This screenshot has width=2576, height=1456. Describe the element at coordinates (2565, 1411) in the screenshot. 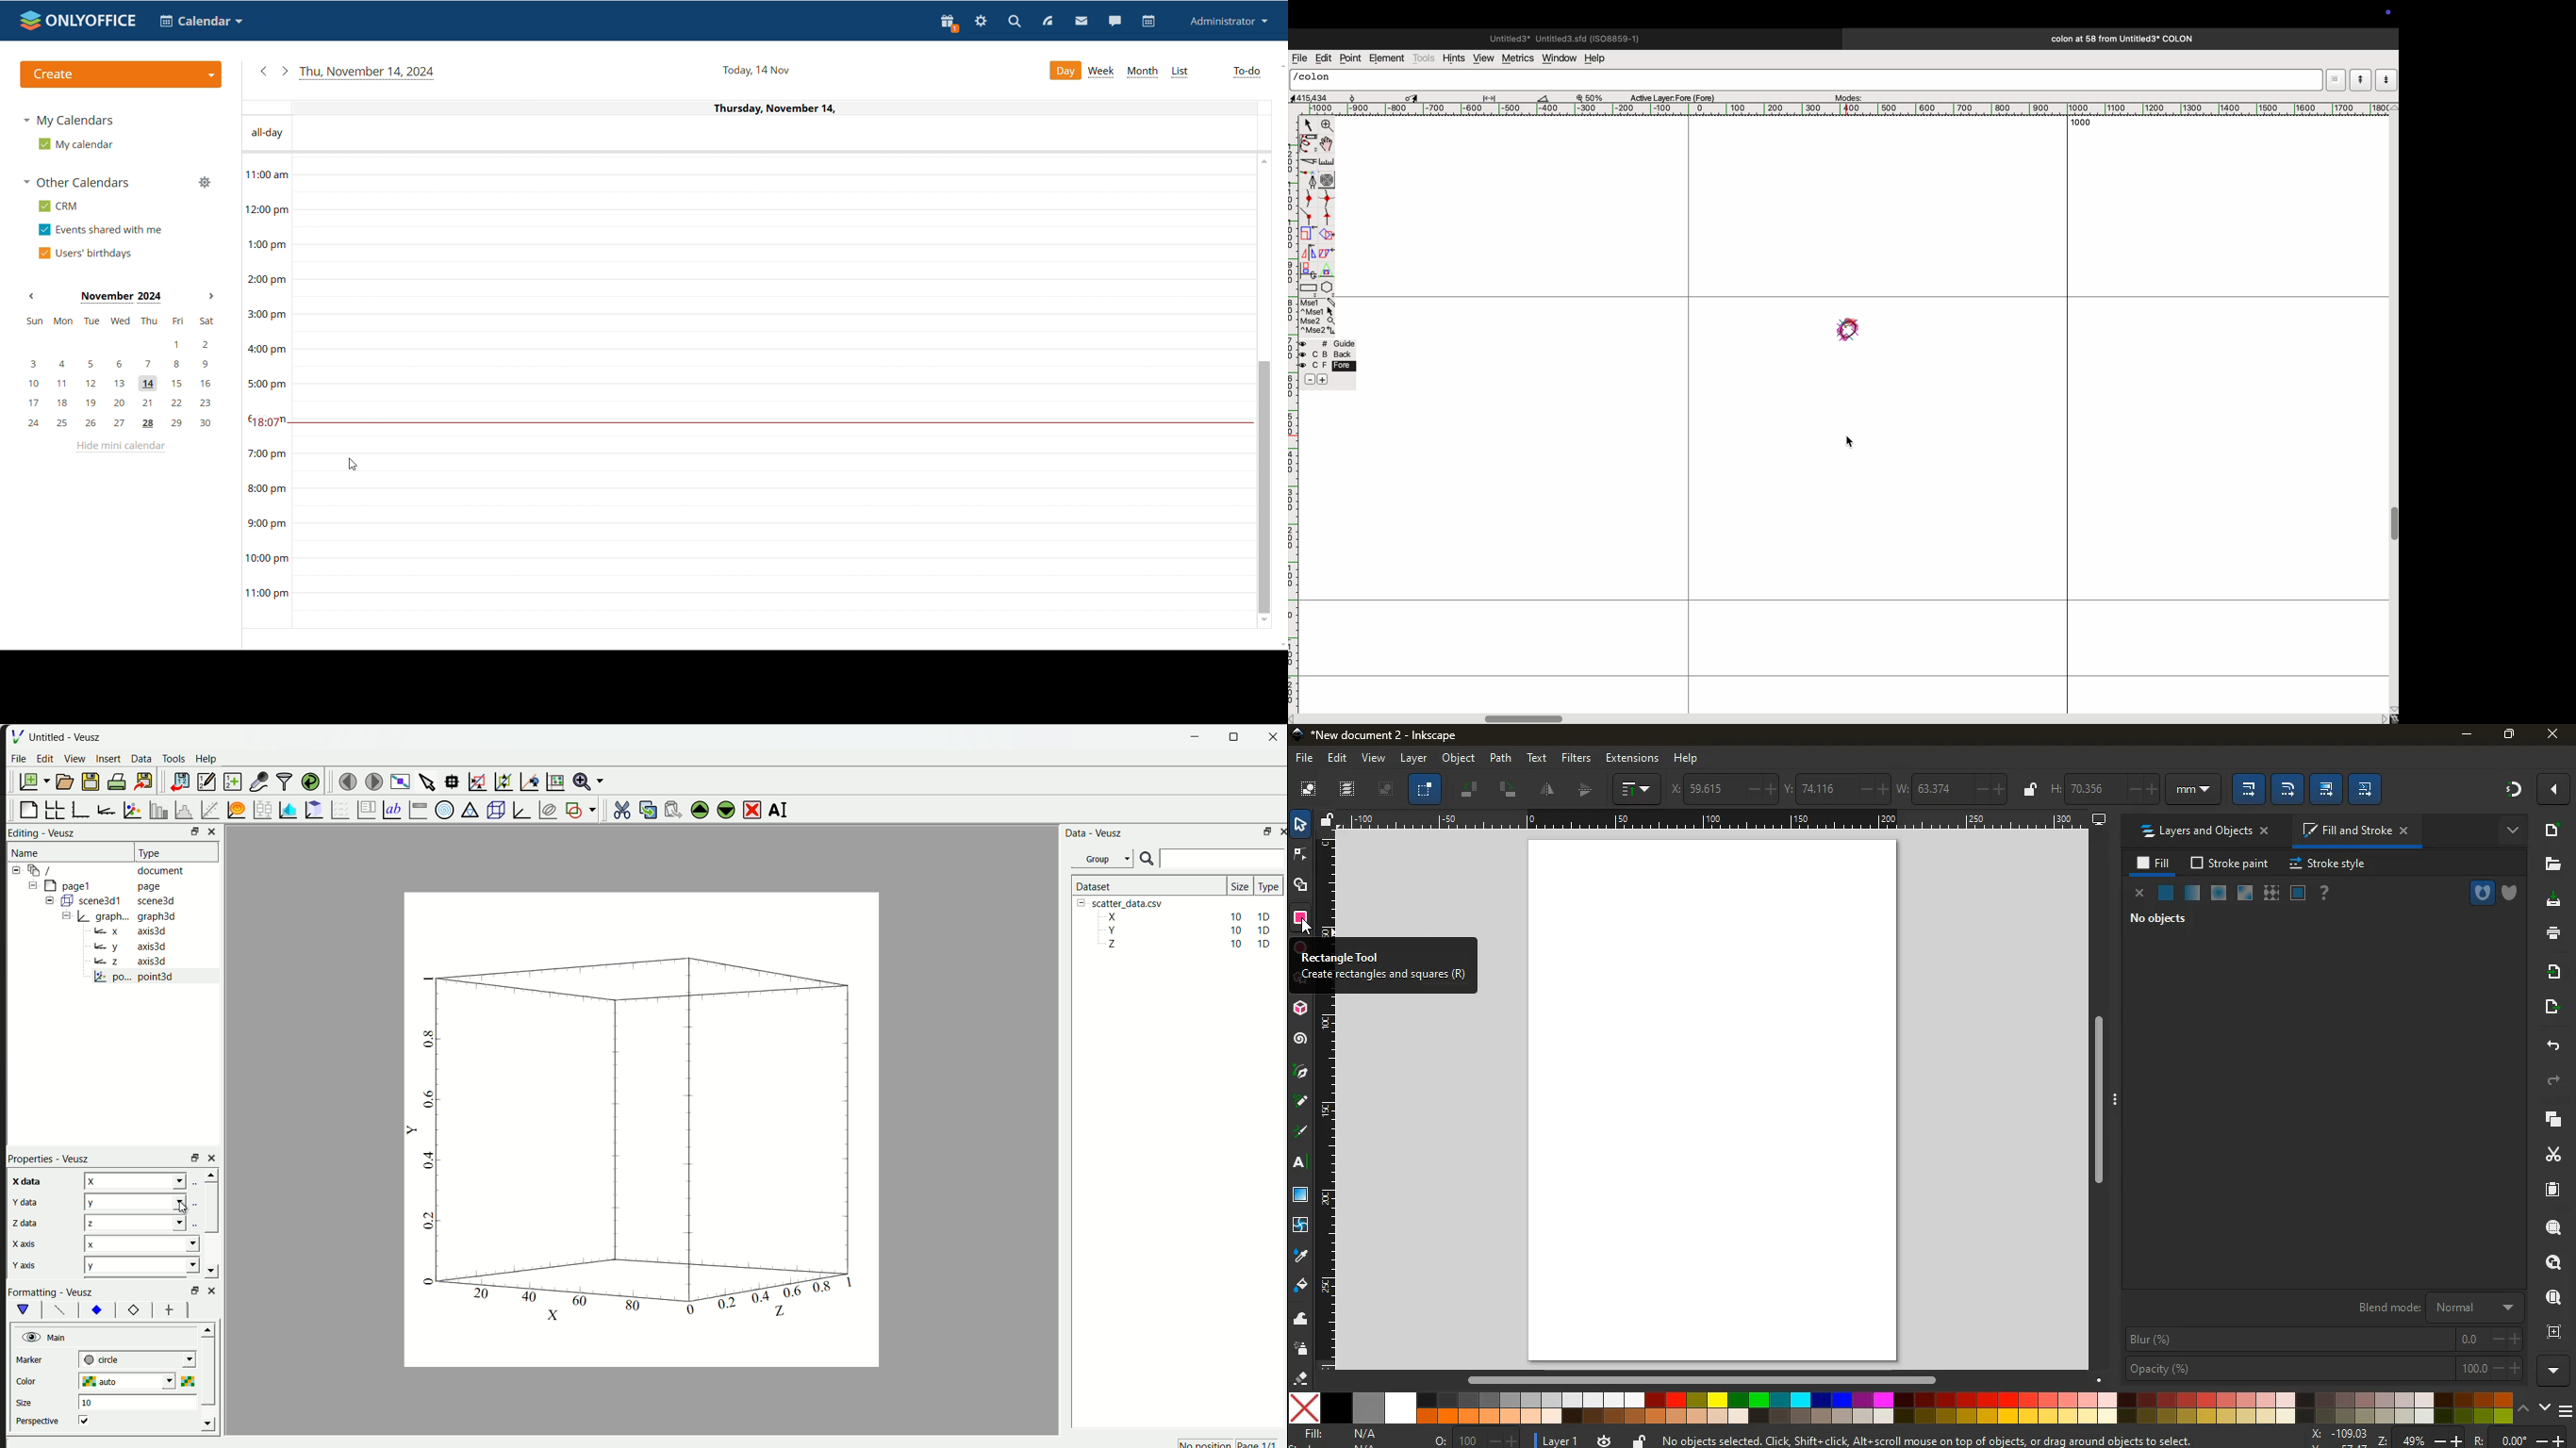

I see `menu` at that location.